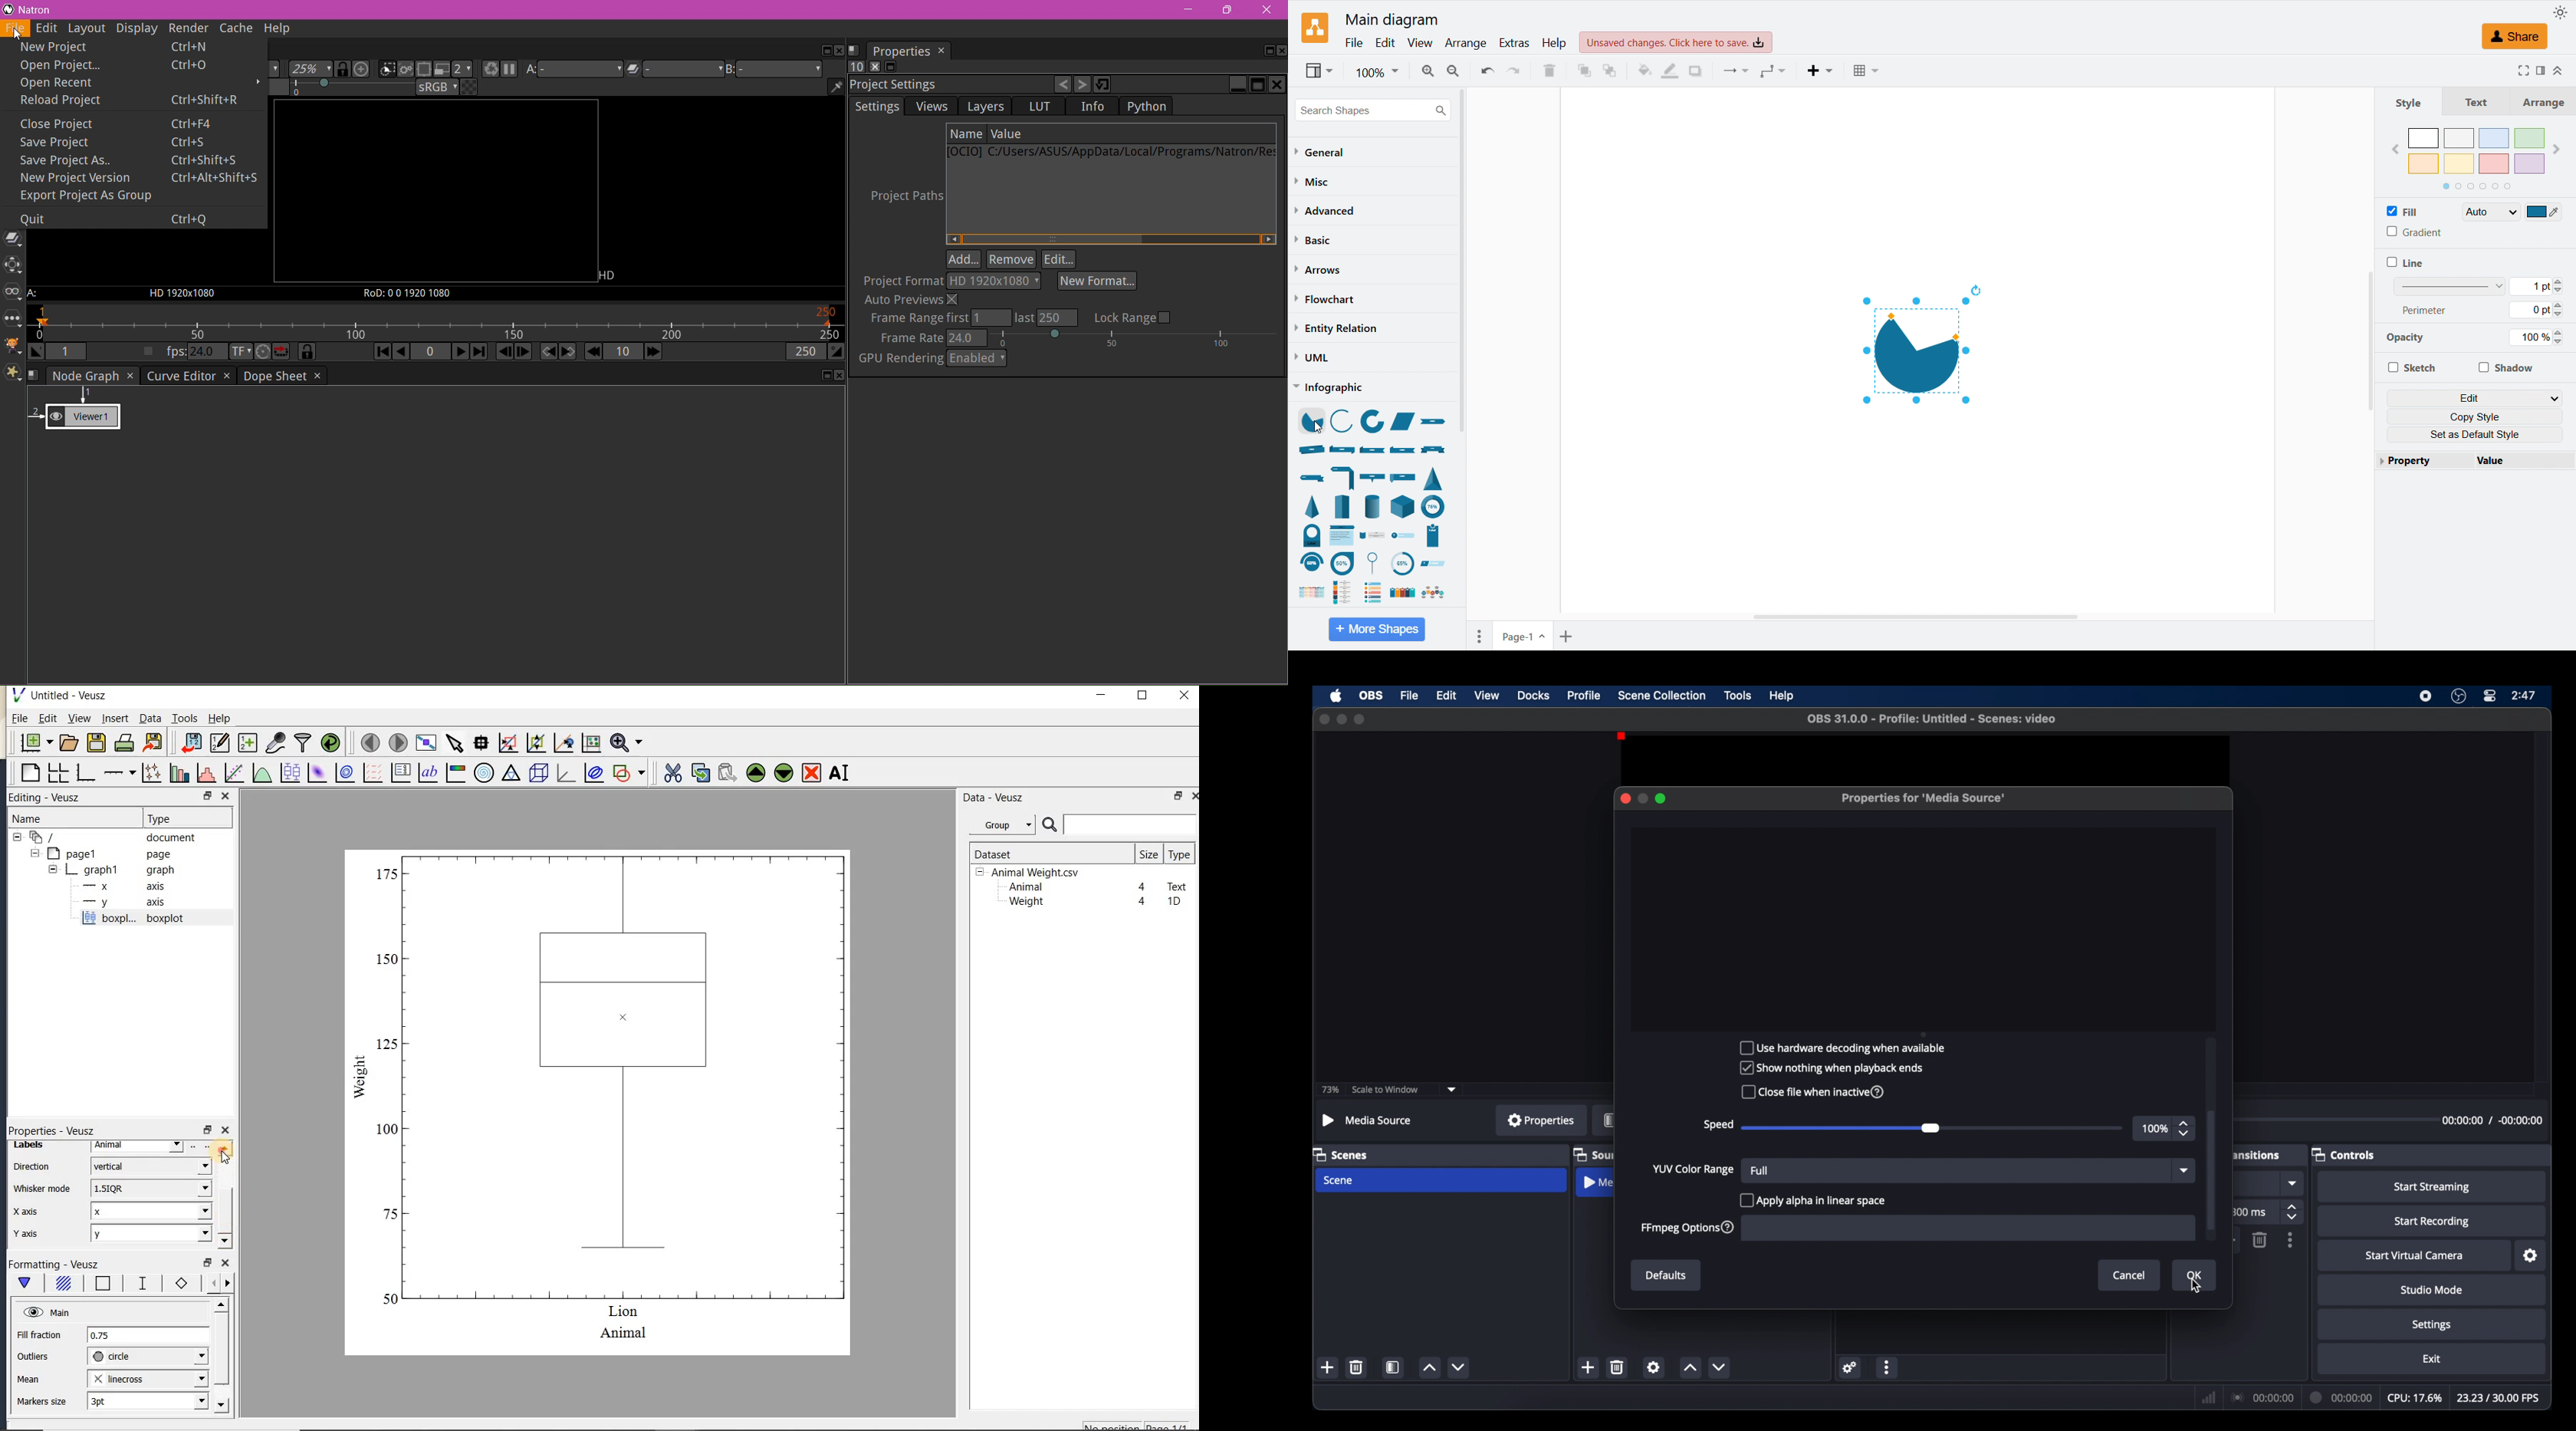 This screenshot has width=2576, height=1456. What do you see at coordinates (1401, 478) in the screenshot?
I see `flag` at bounding box center [1401, 478].